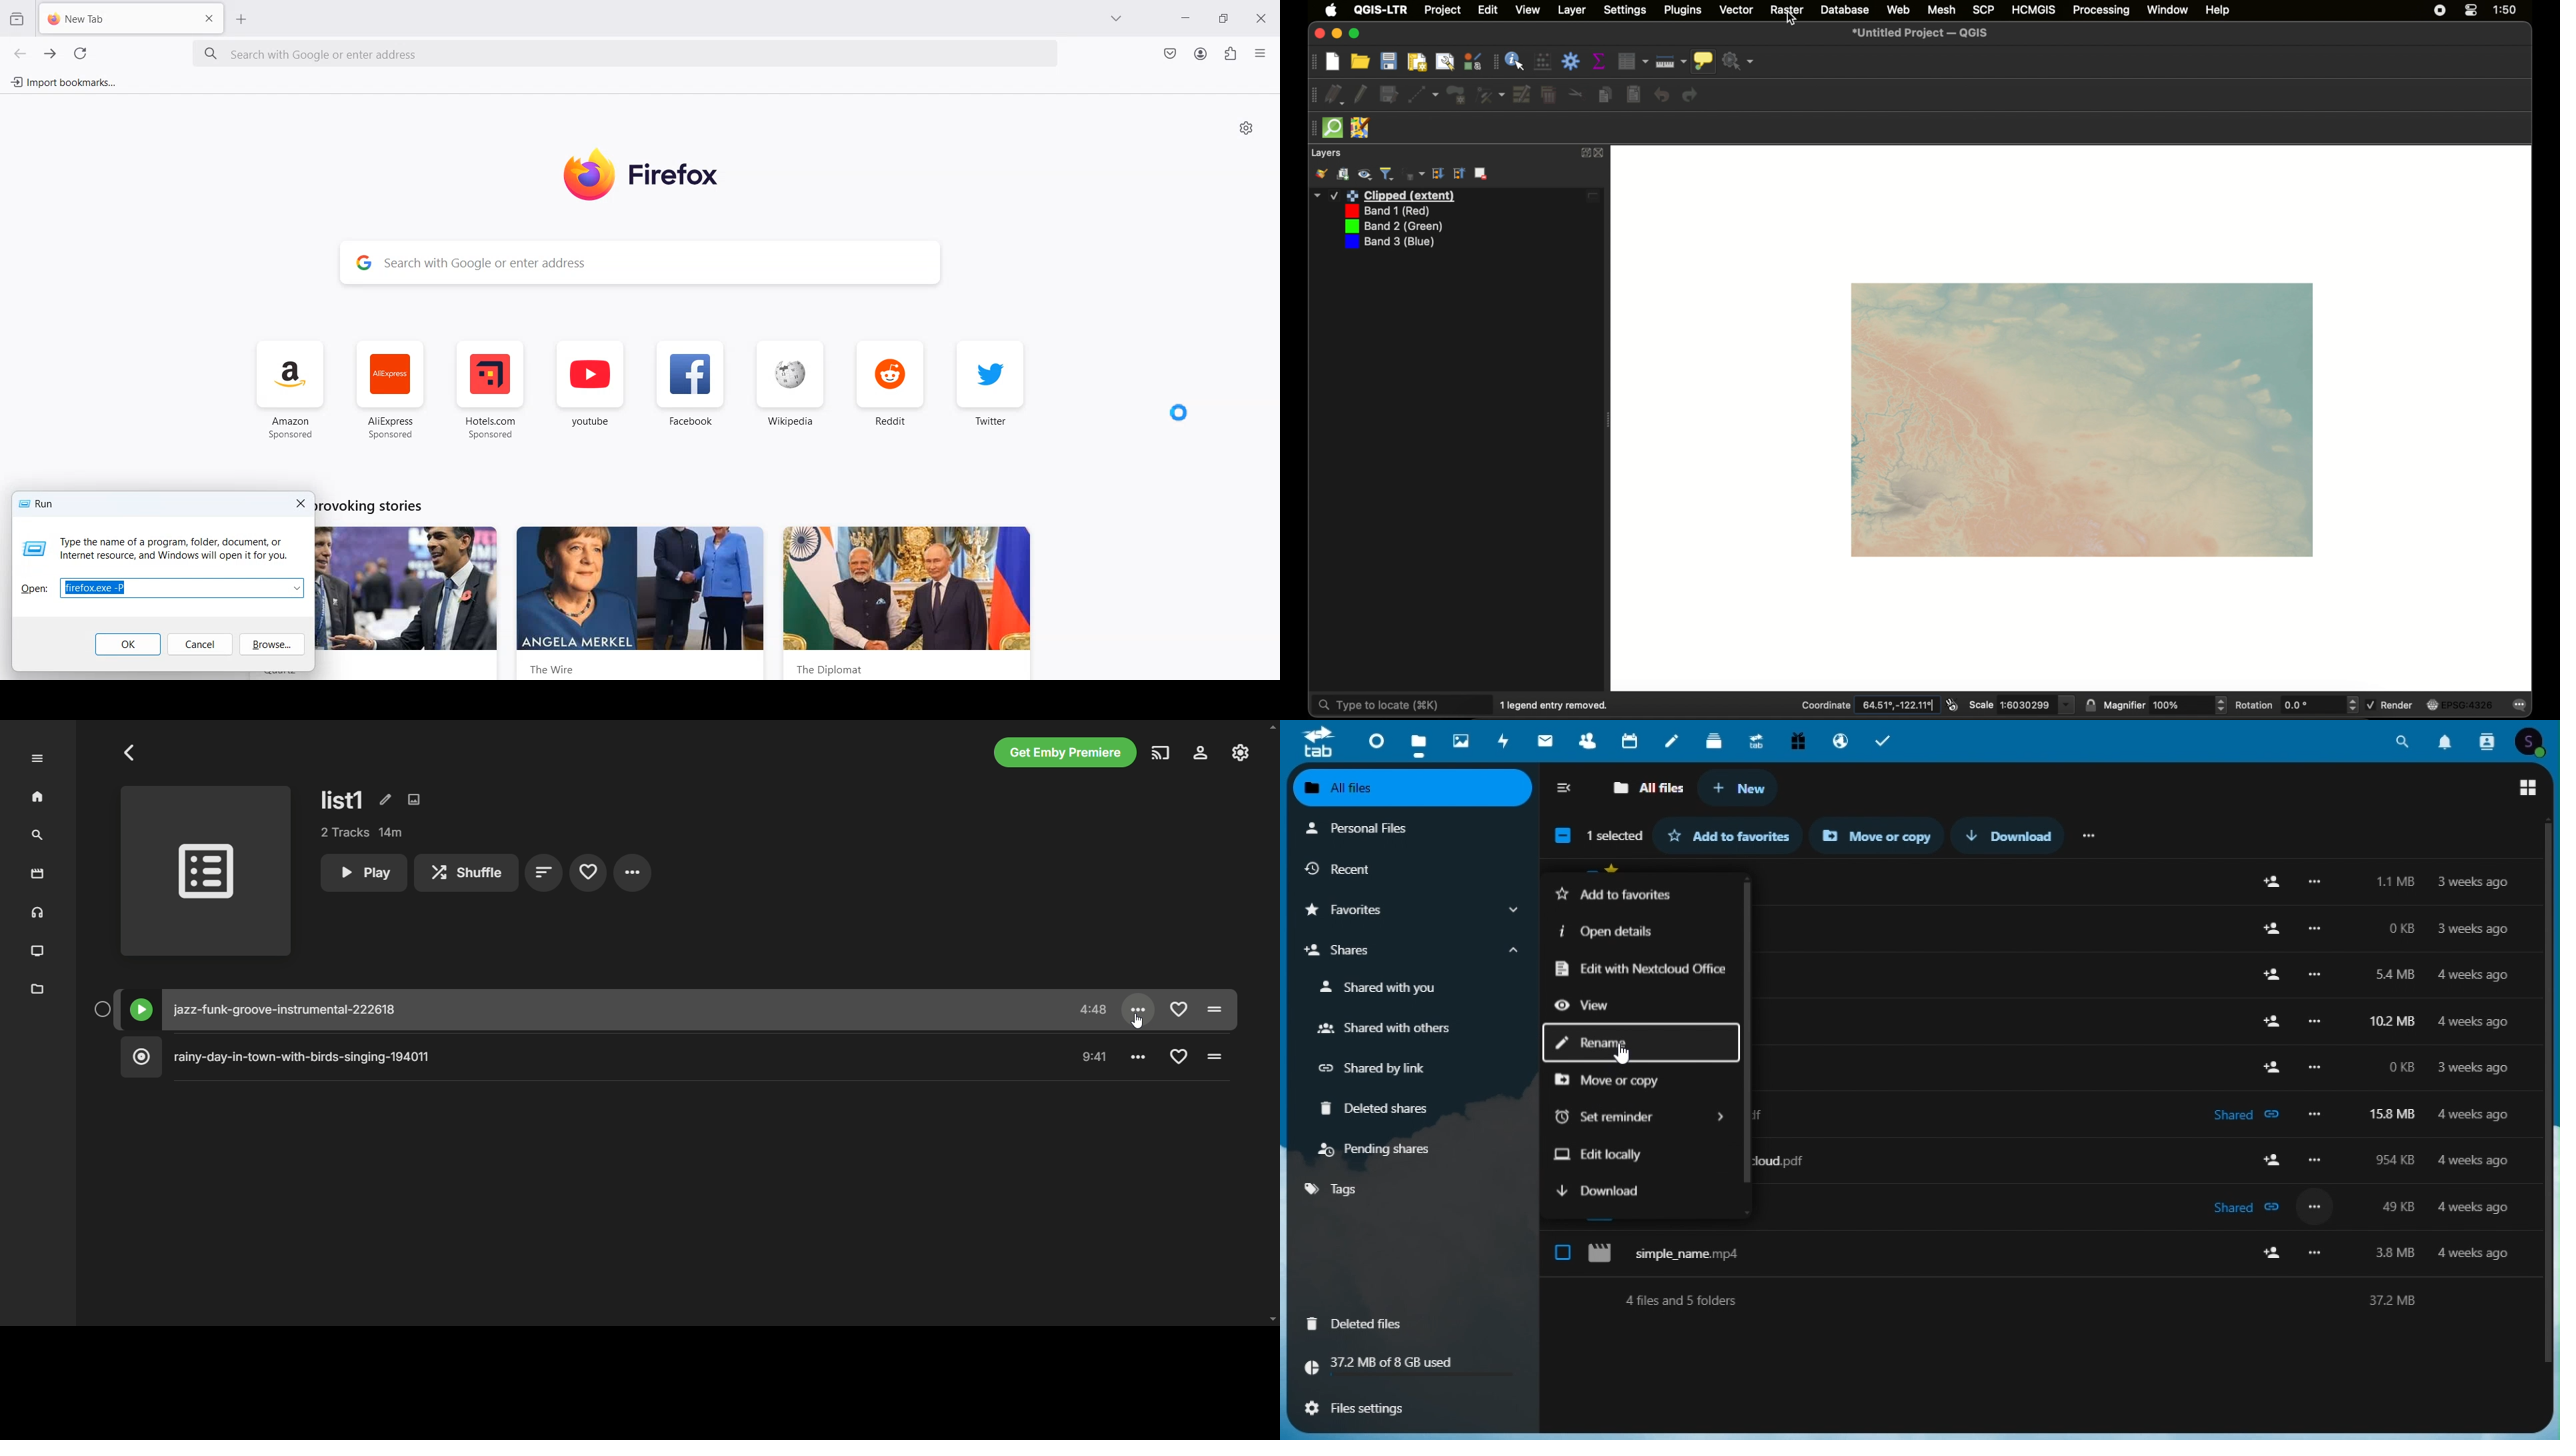 This screenshot has width=2576, height=1456. I want to click on renamen 0Kb 3 weeks ago, so click(2037, 1053).